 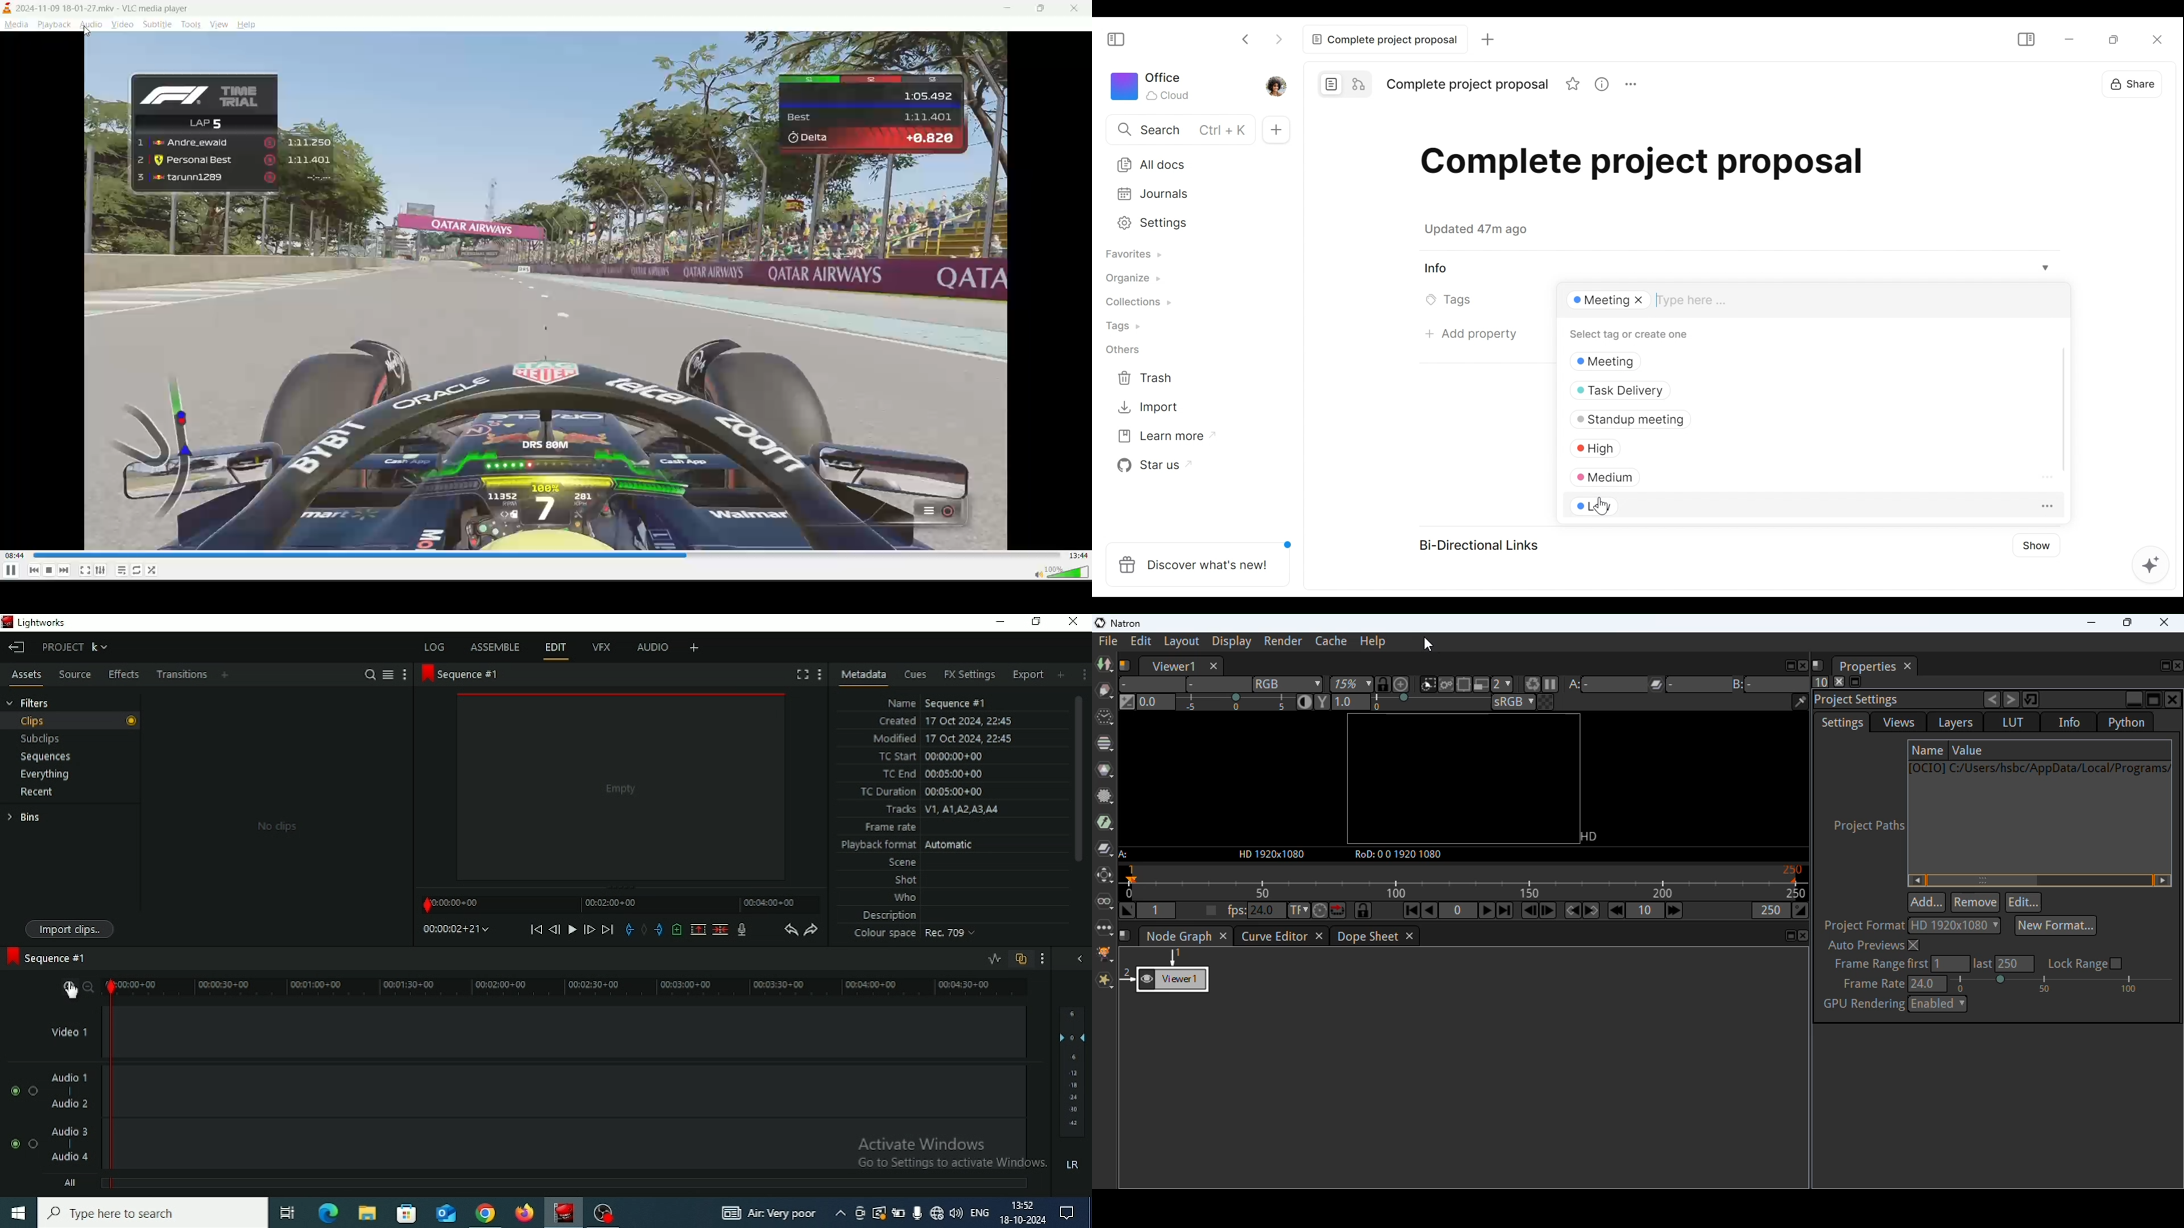 I want to click on Effects, so click(x=122, y=675).